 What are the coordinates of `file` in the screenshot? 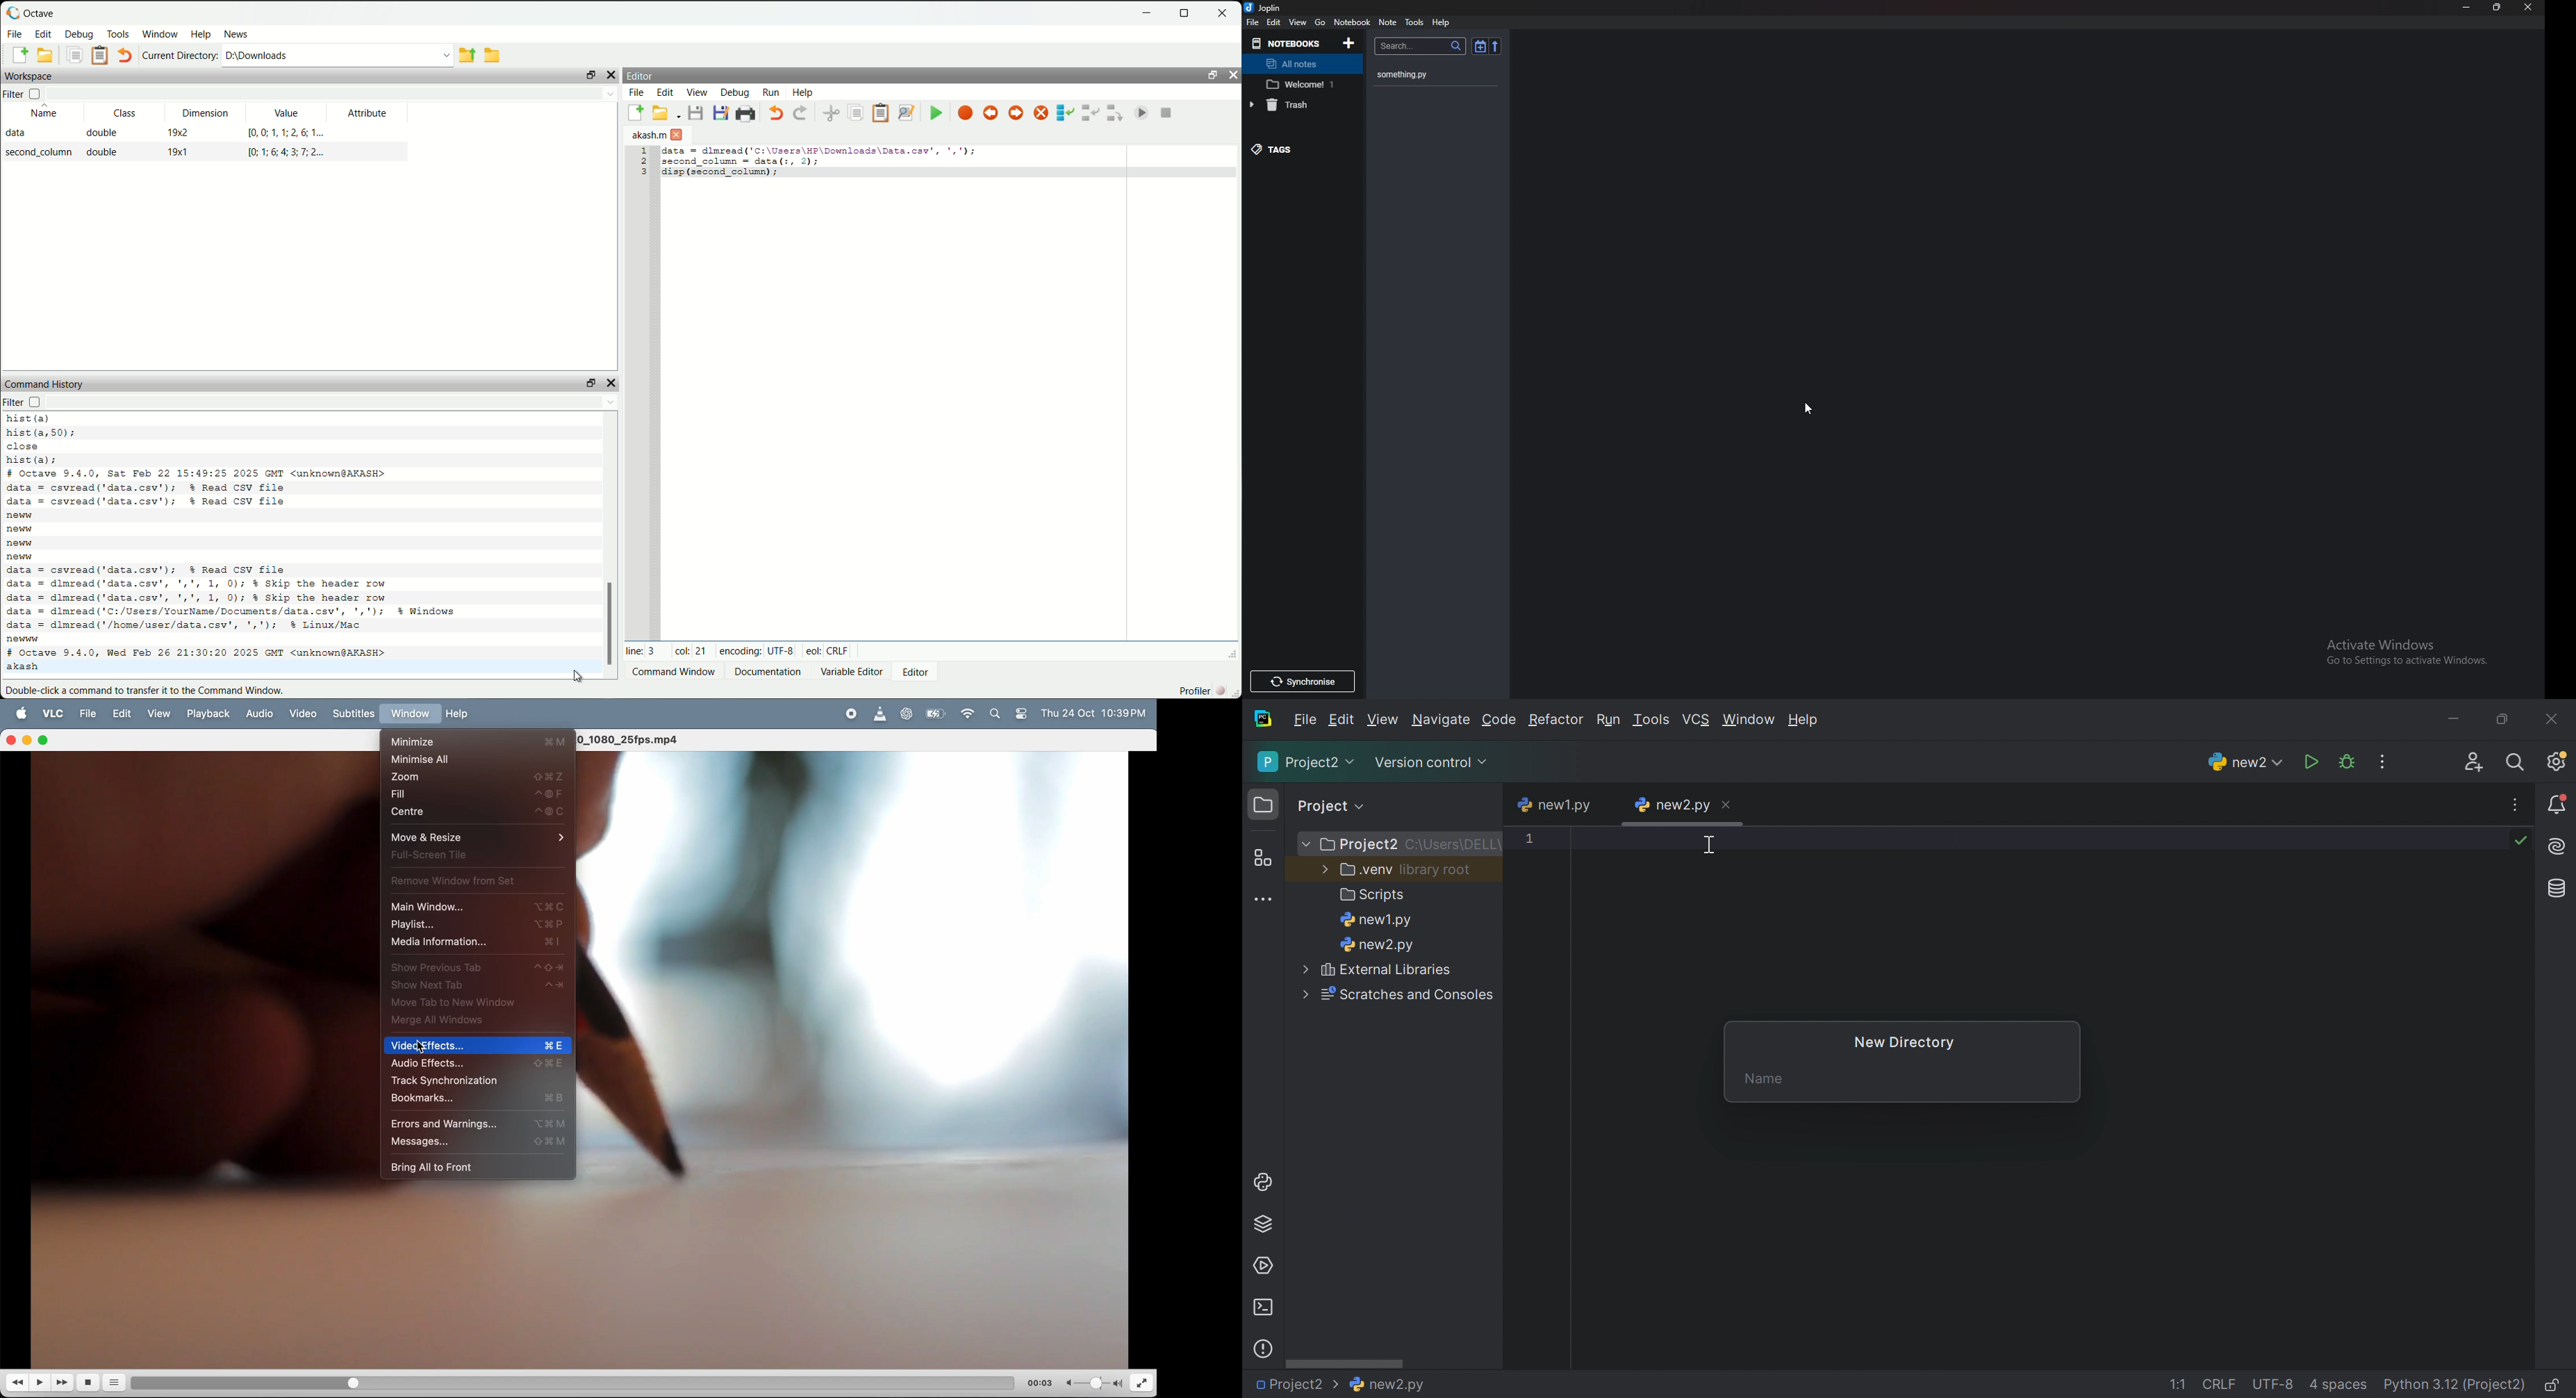 It's located at (14, 34).